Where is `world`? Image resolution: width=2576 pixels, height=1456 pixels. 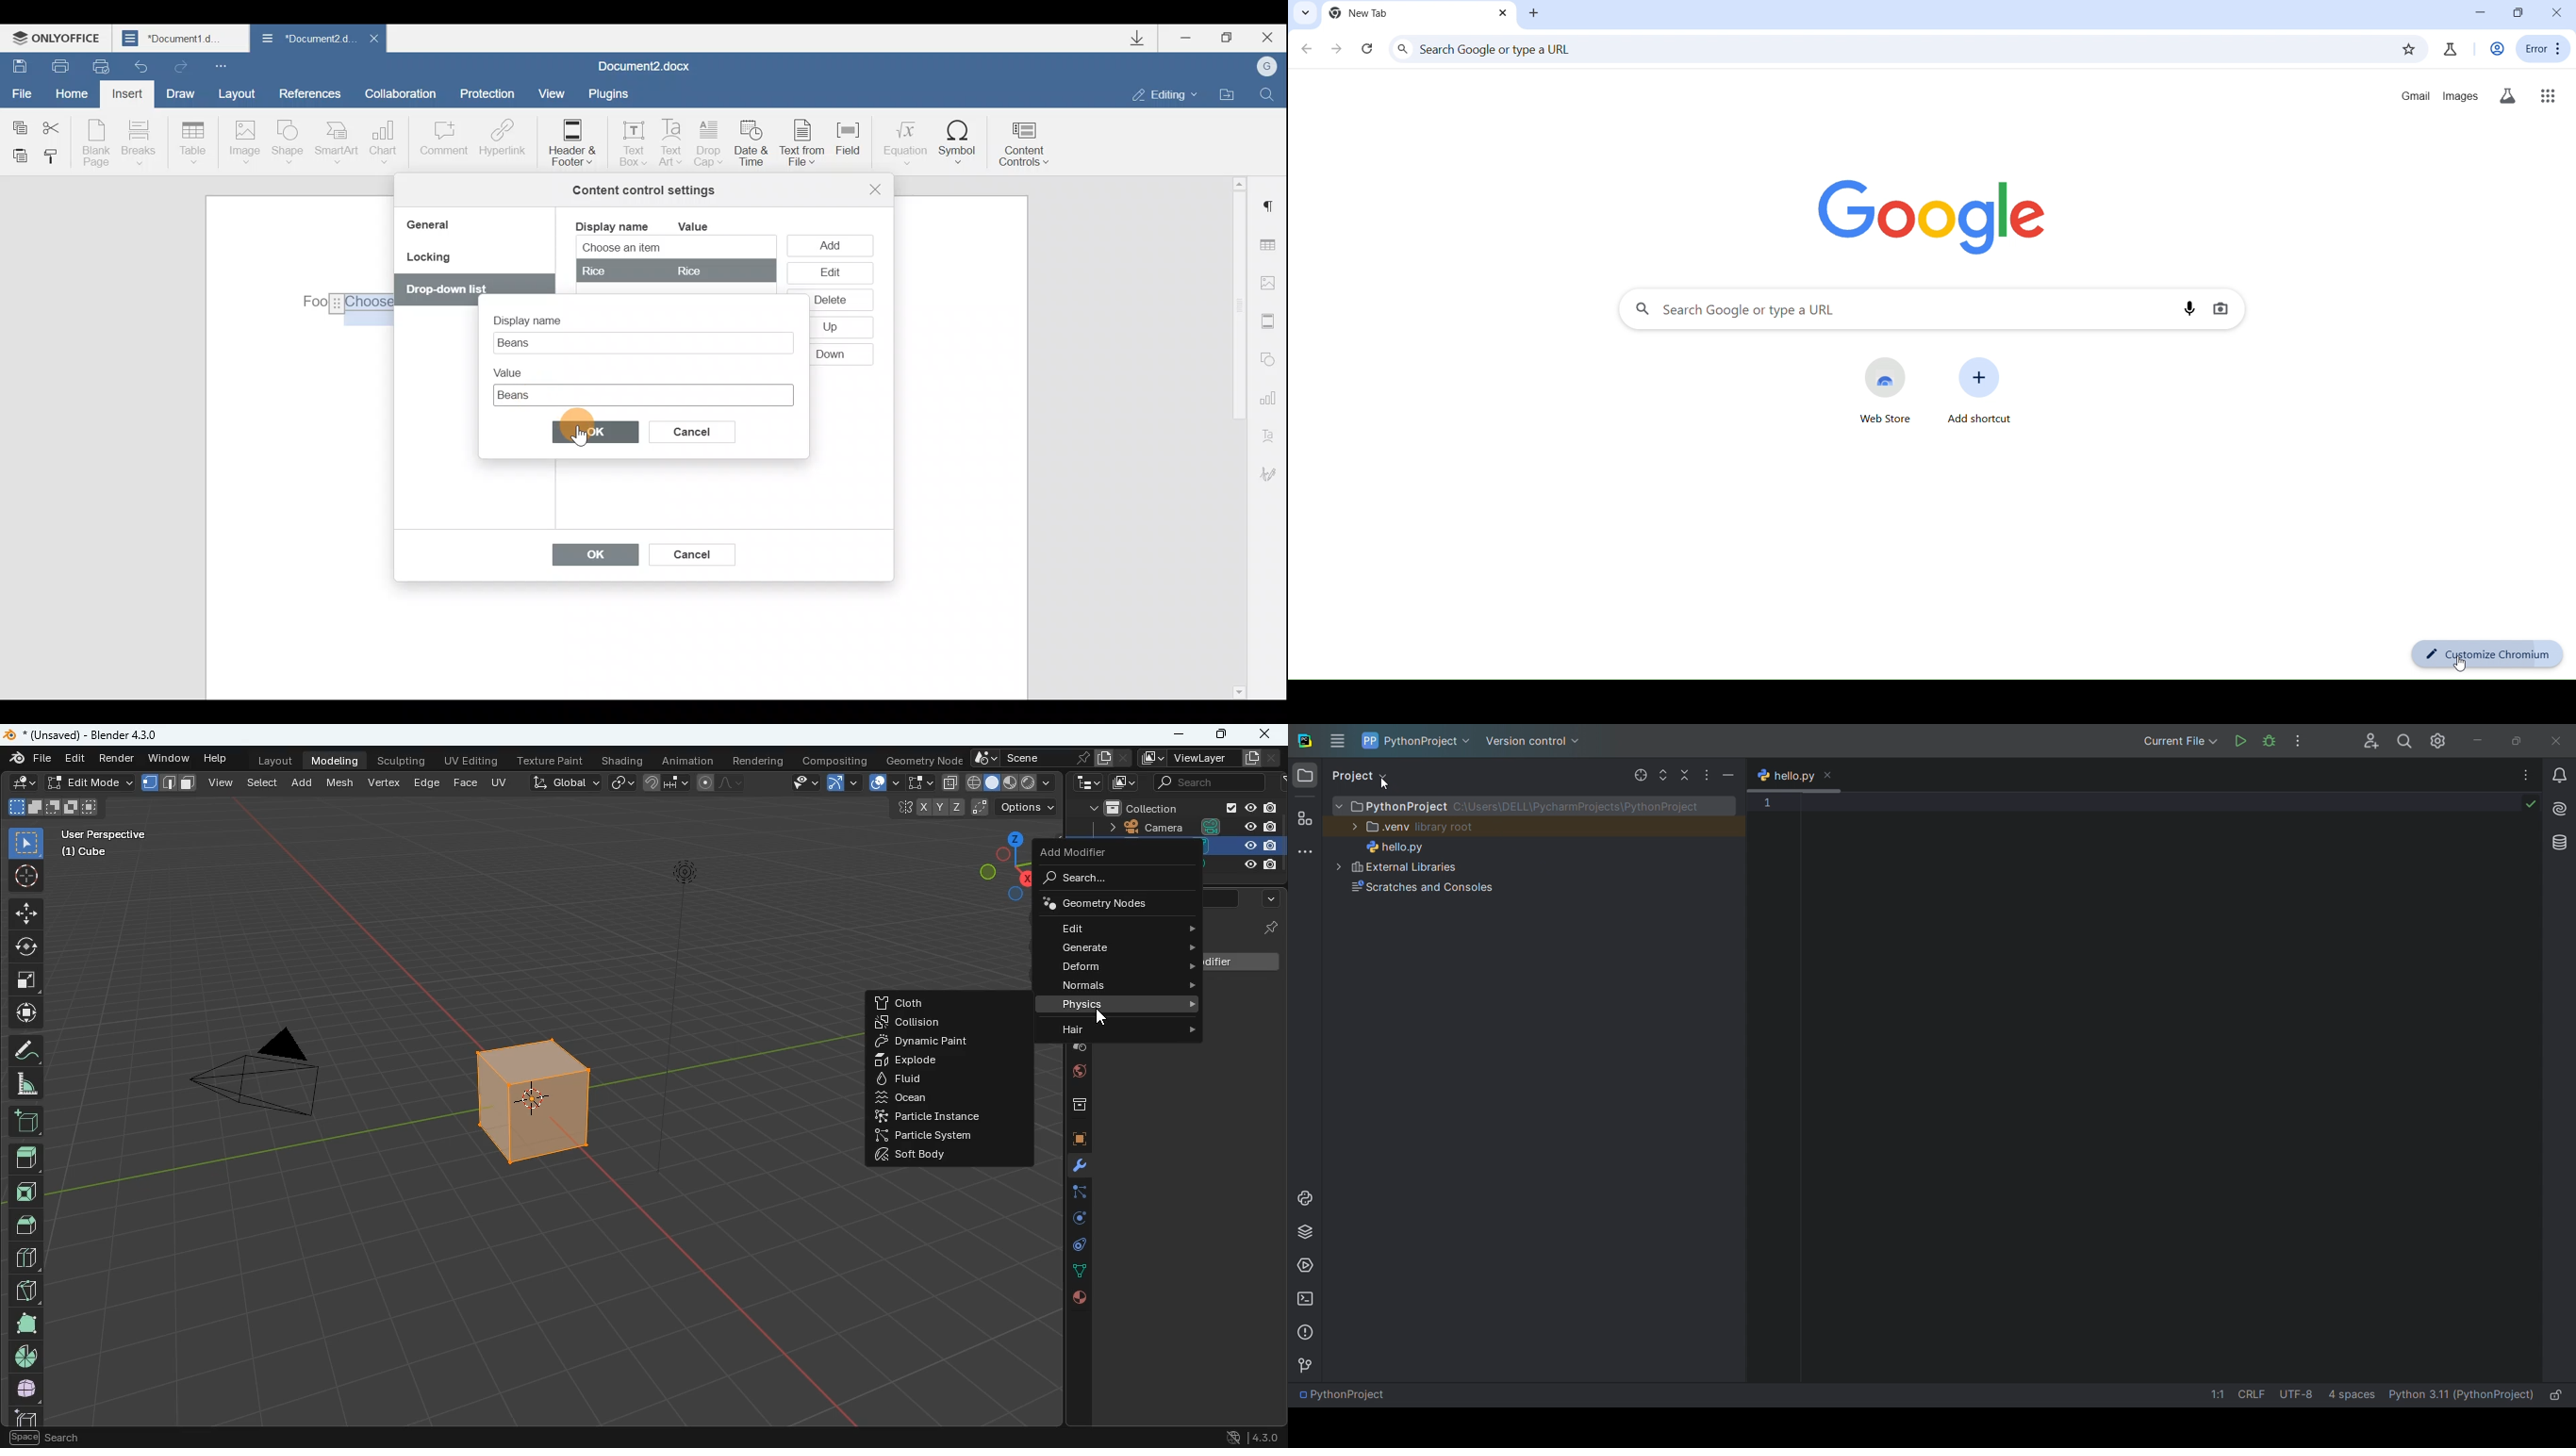 world is located at coordinates (1074, 1074).